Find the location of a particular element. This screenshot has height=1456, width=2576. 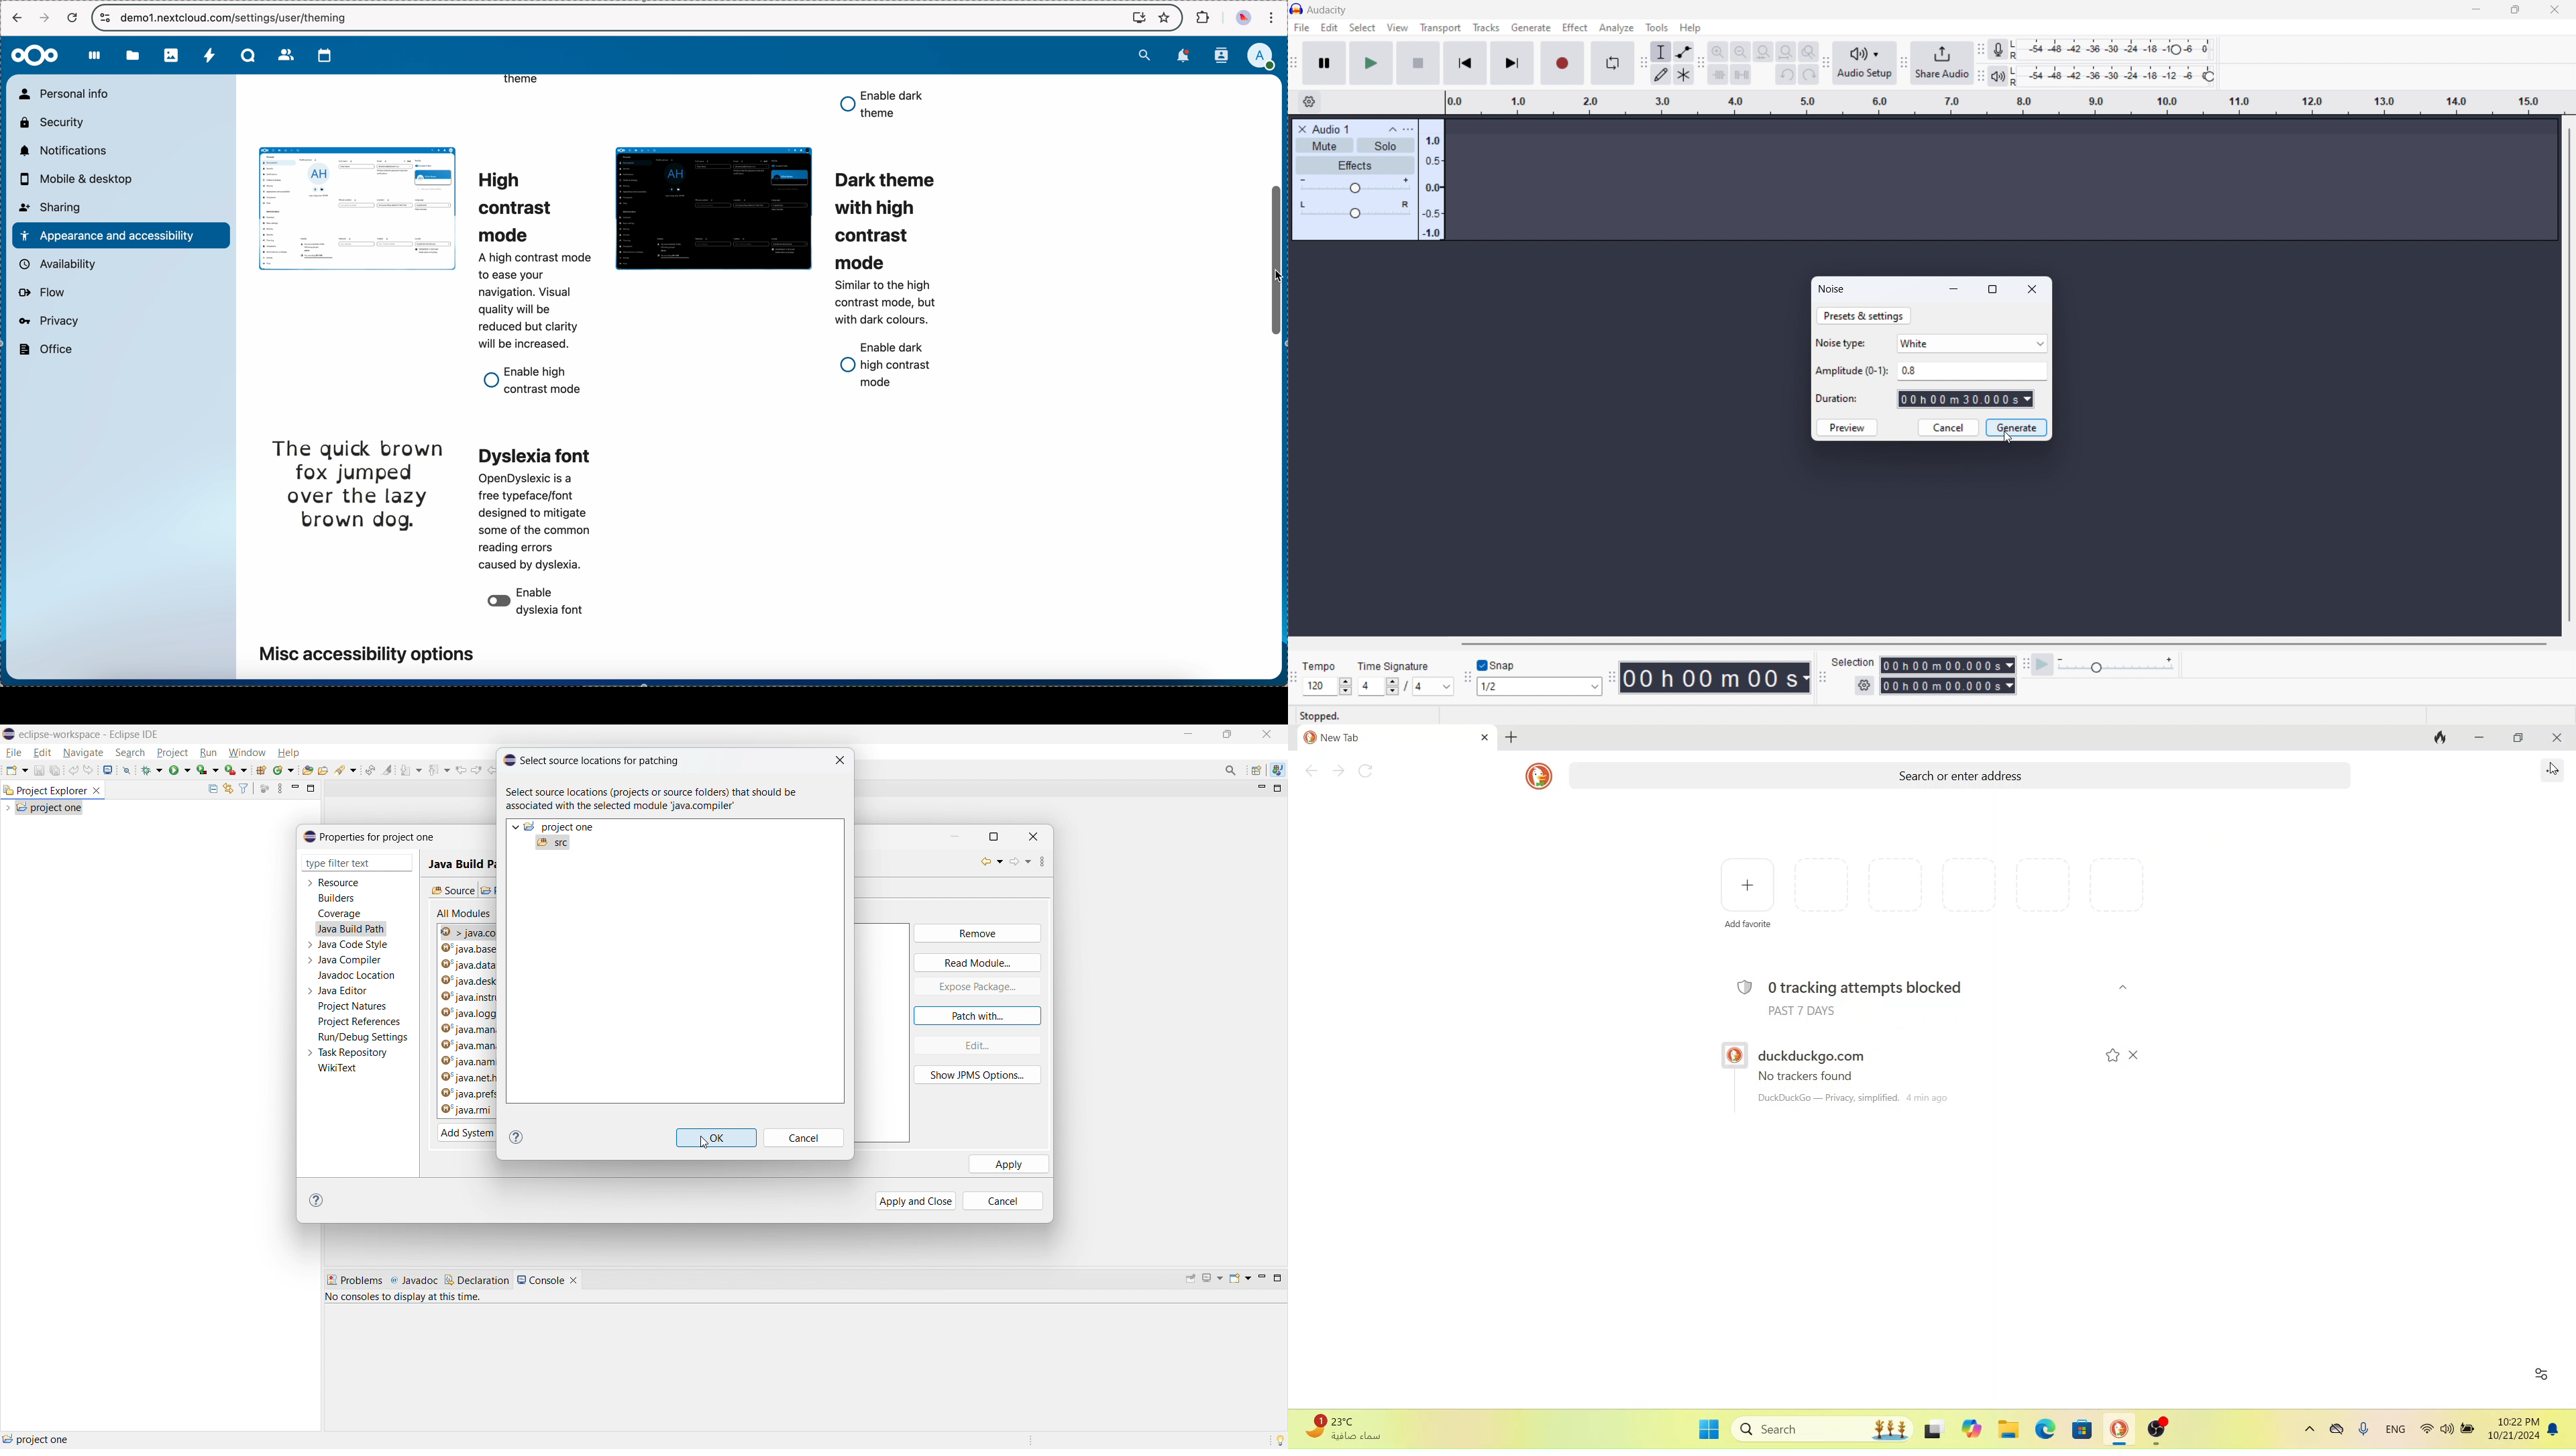

play at speed is located at coordinates (2042, 664).